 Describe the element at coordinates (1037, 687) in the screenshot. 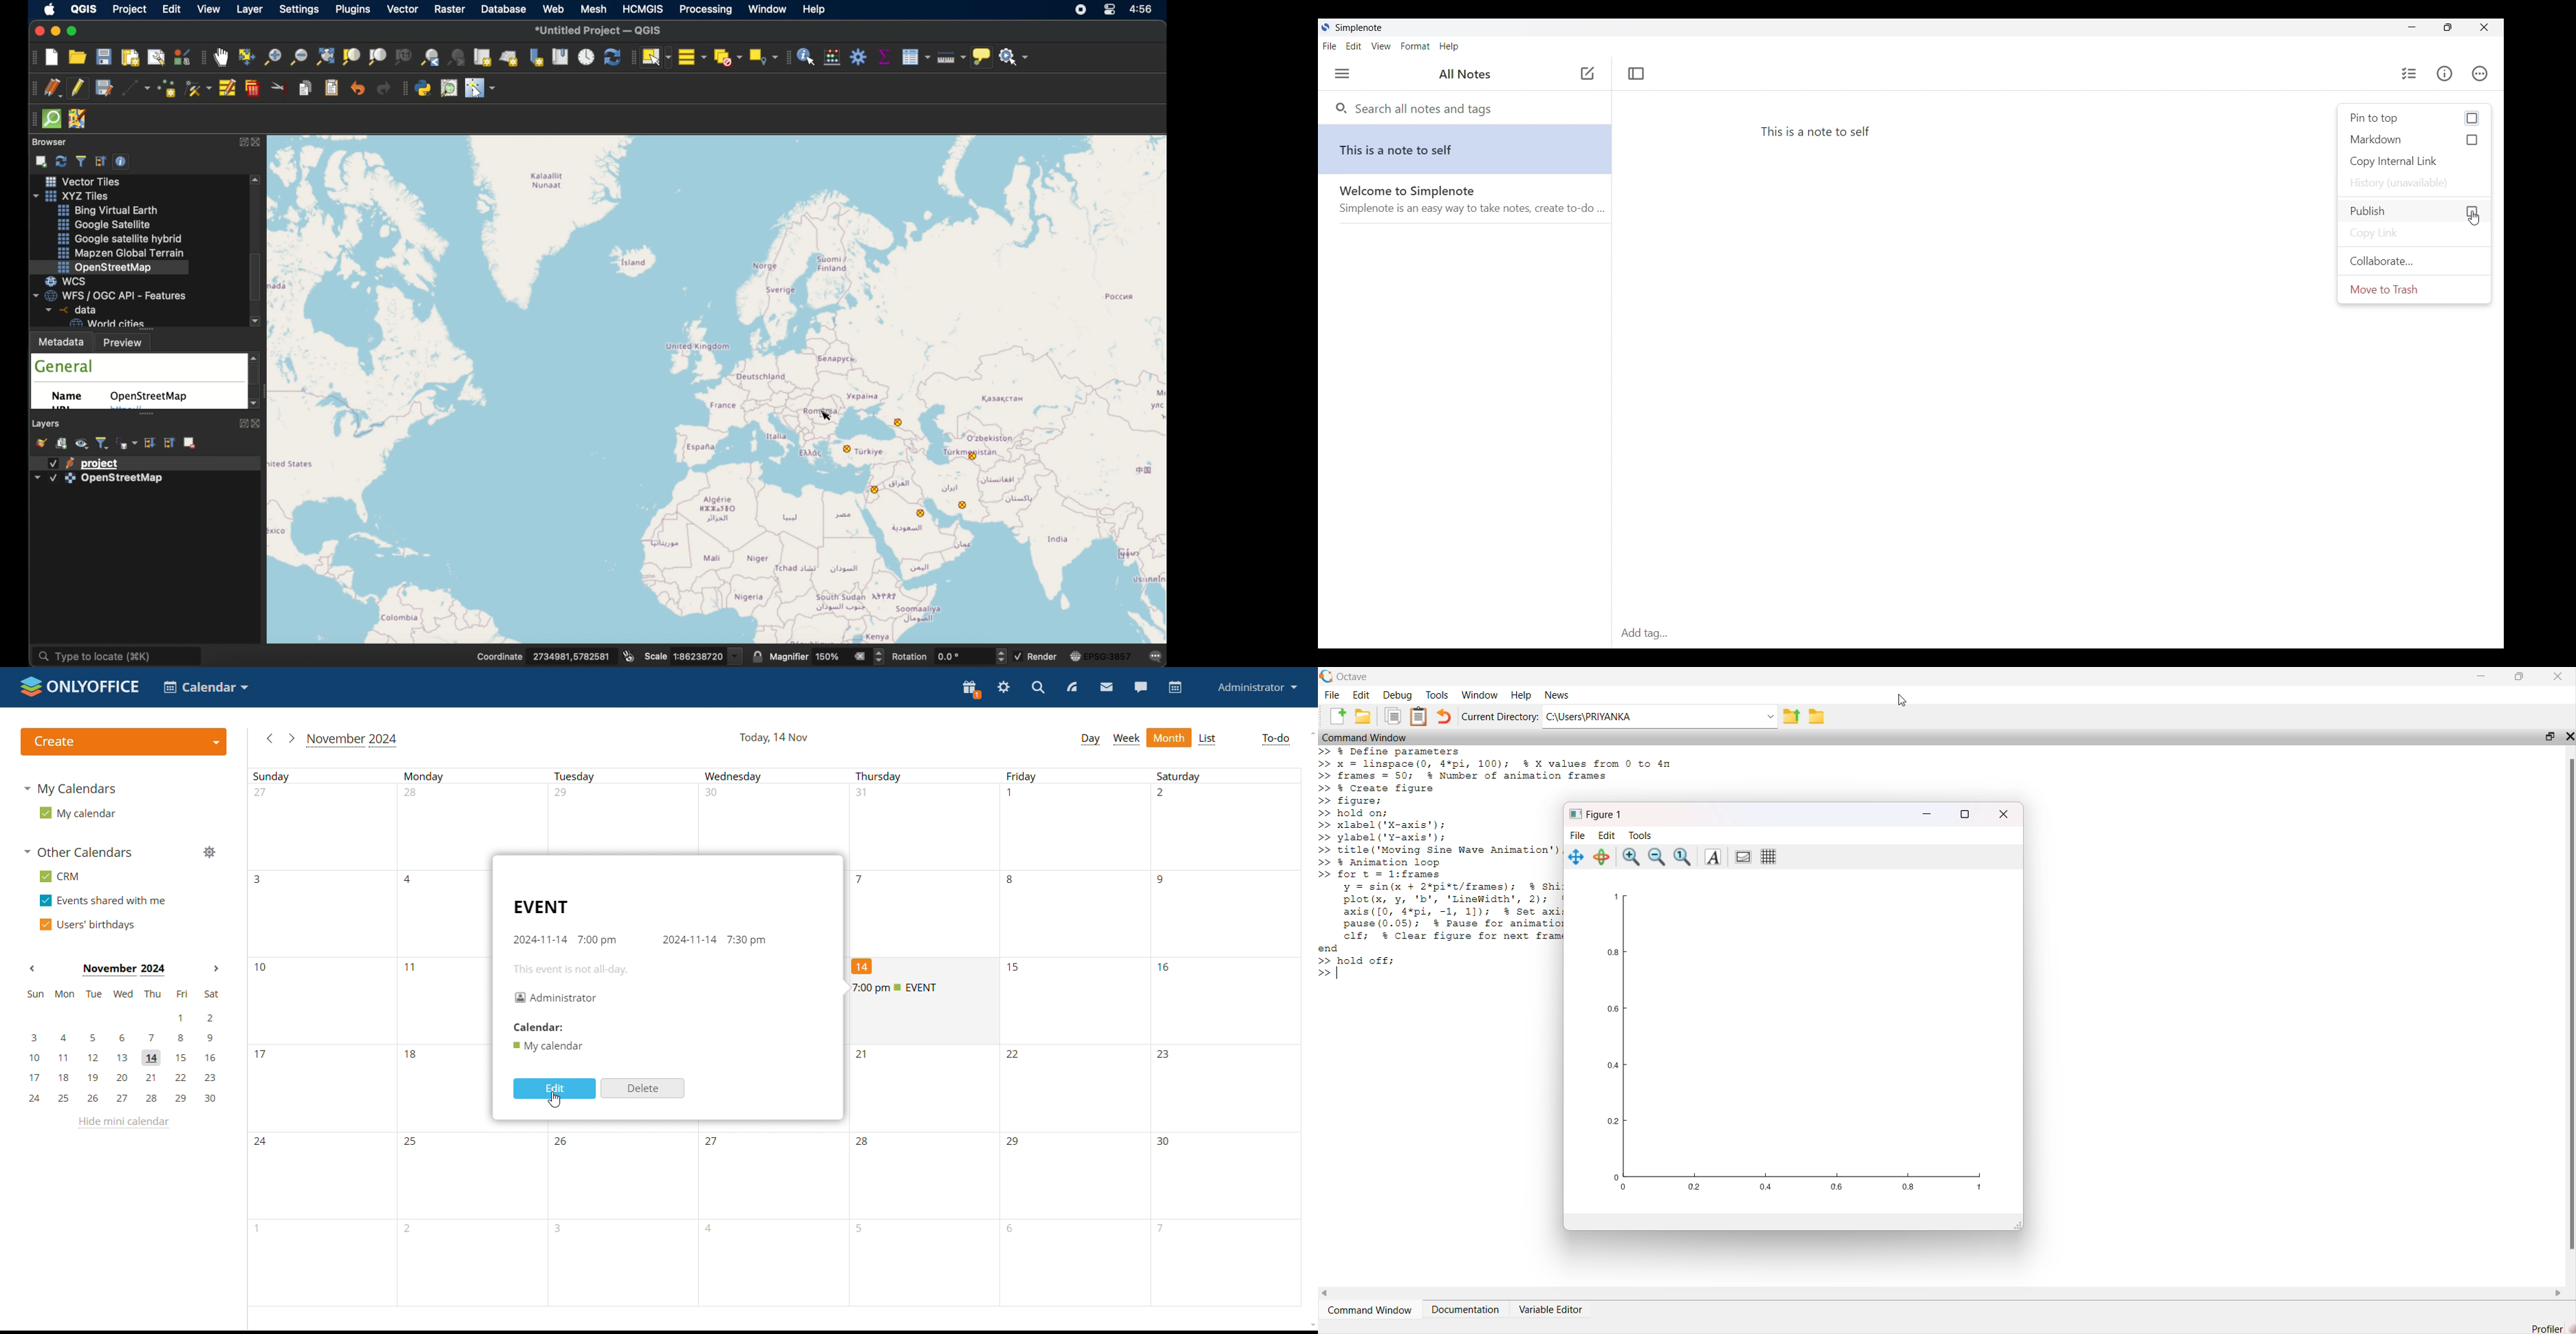

I see `search` at that location.